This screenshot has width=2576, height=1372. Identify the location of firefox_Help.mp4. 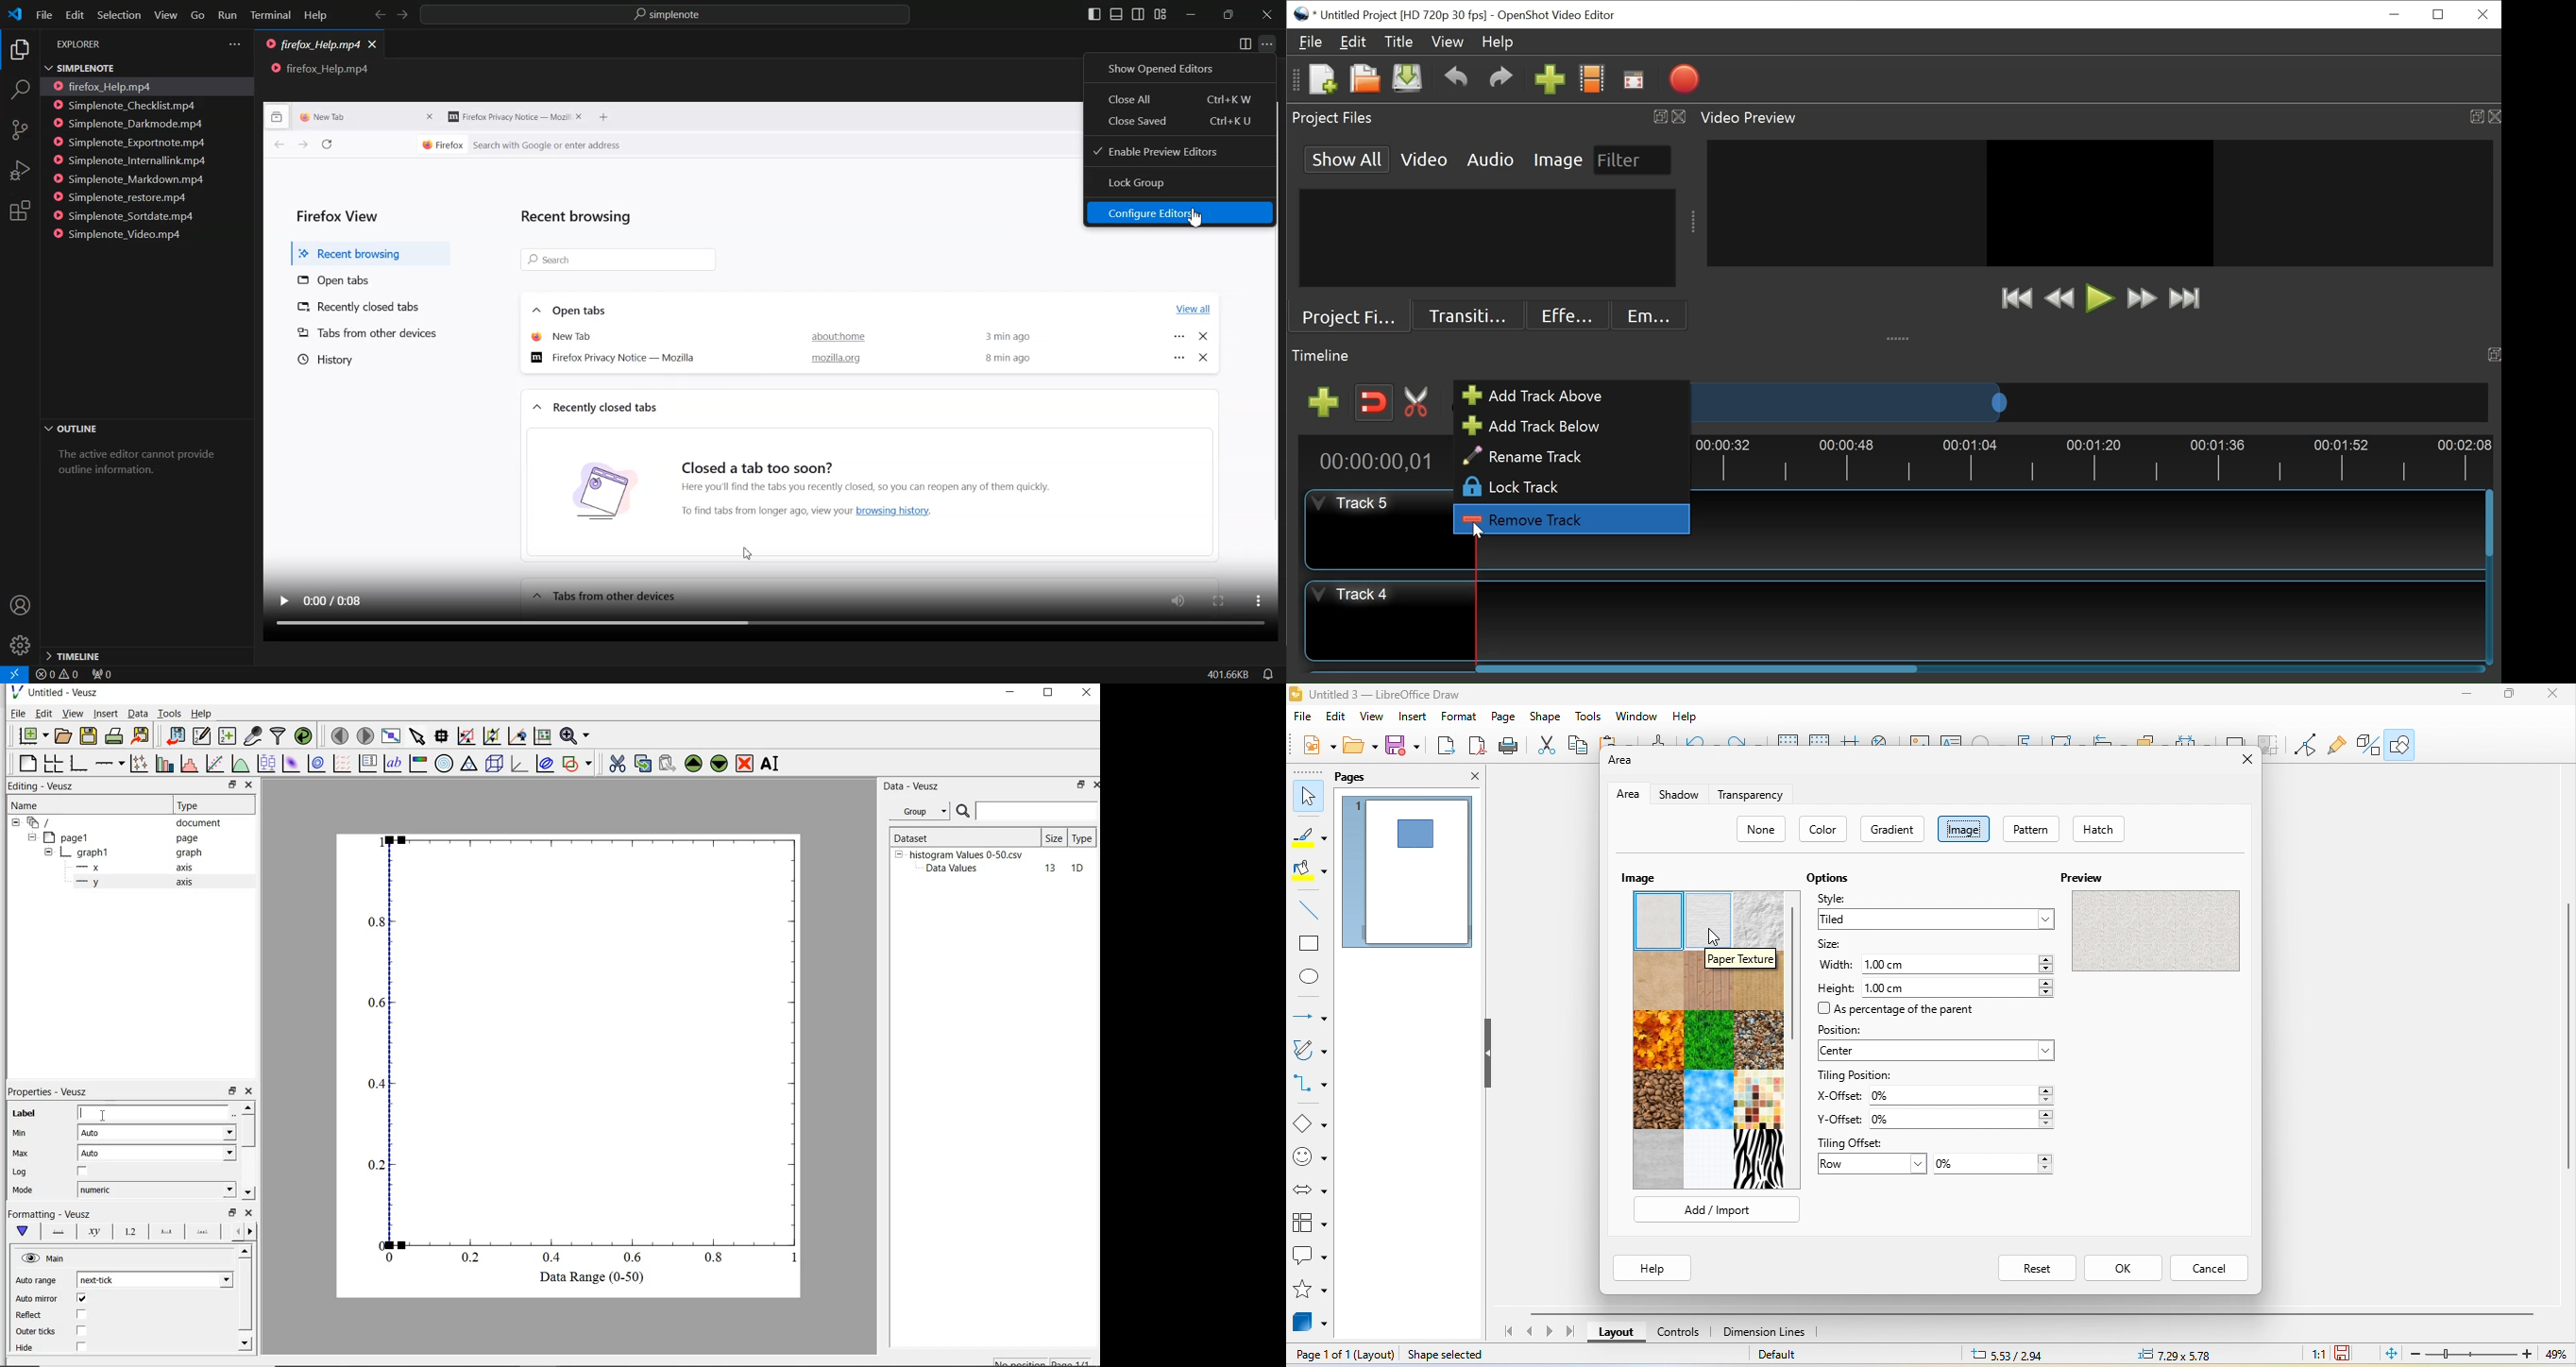
(111, 86).